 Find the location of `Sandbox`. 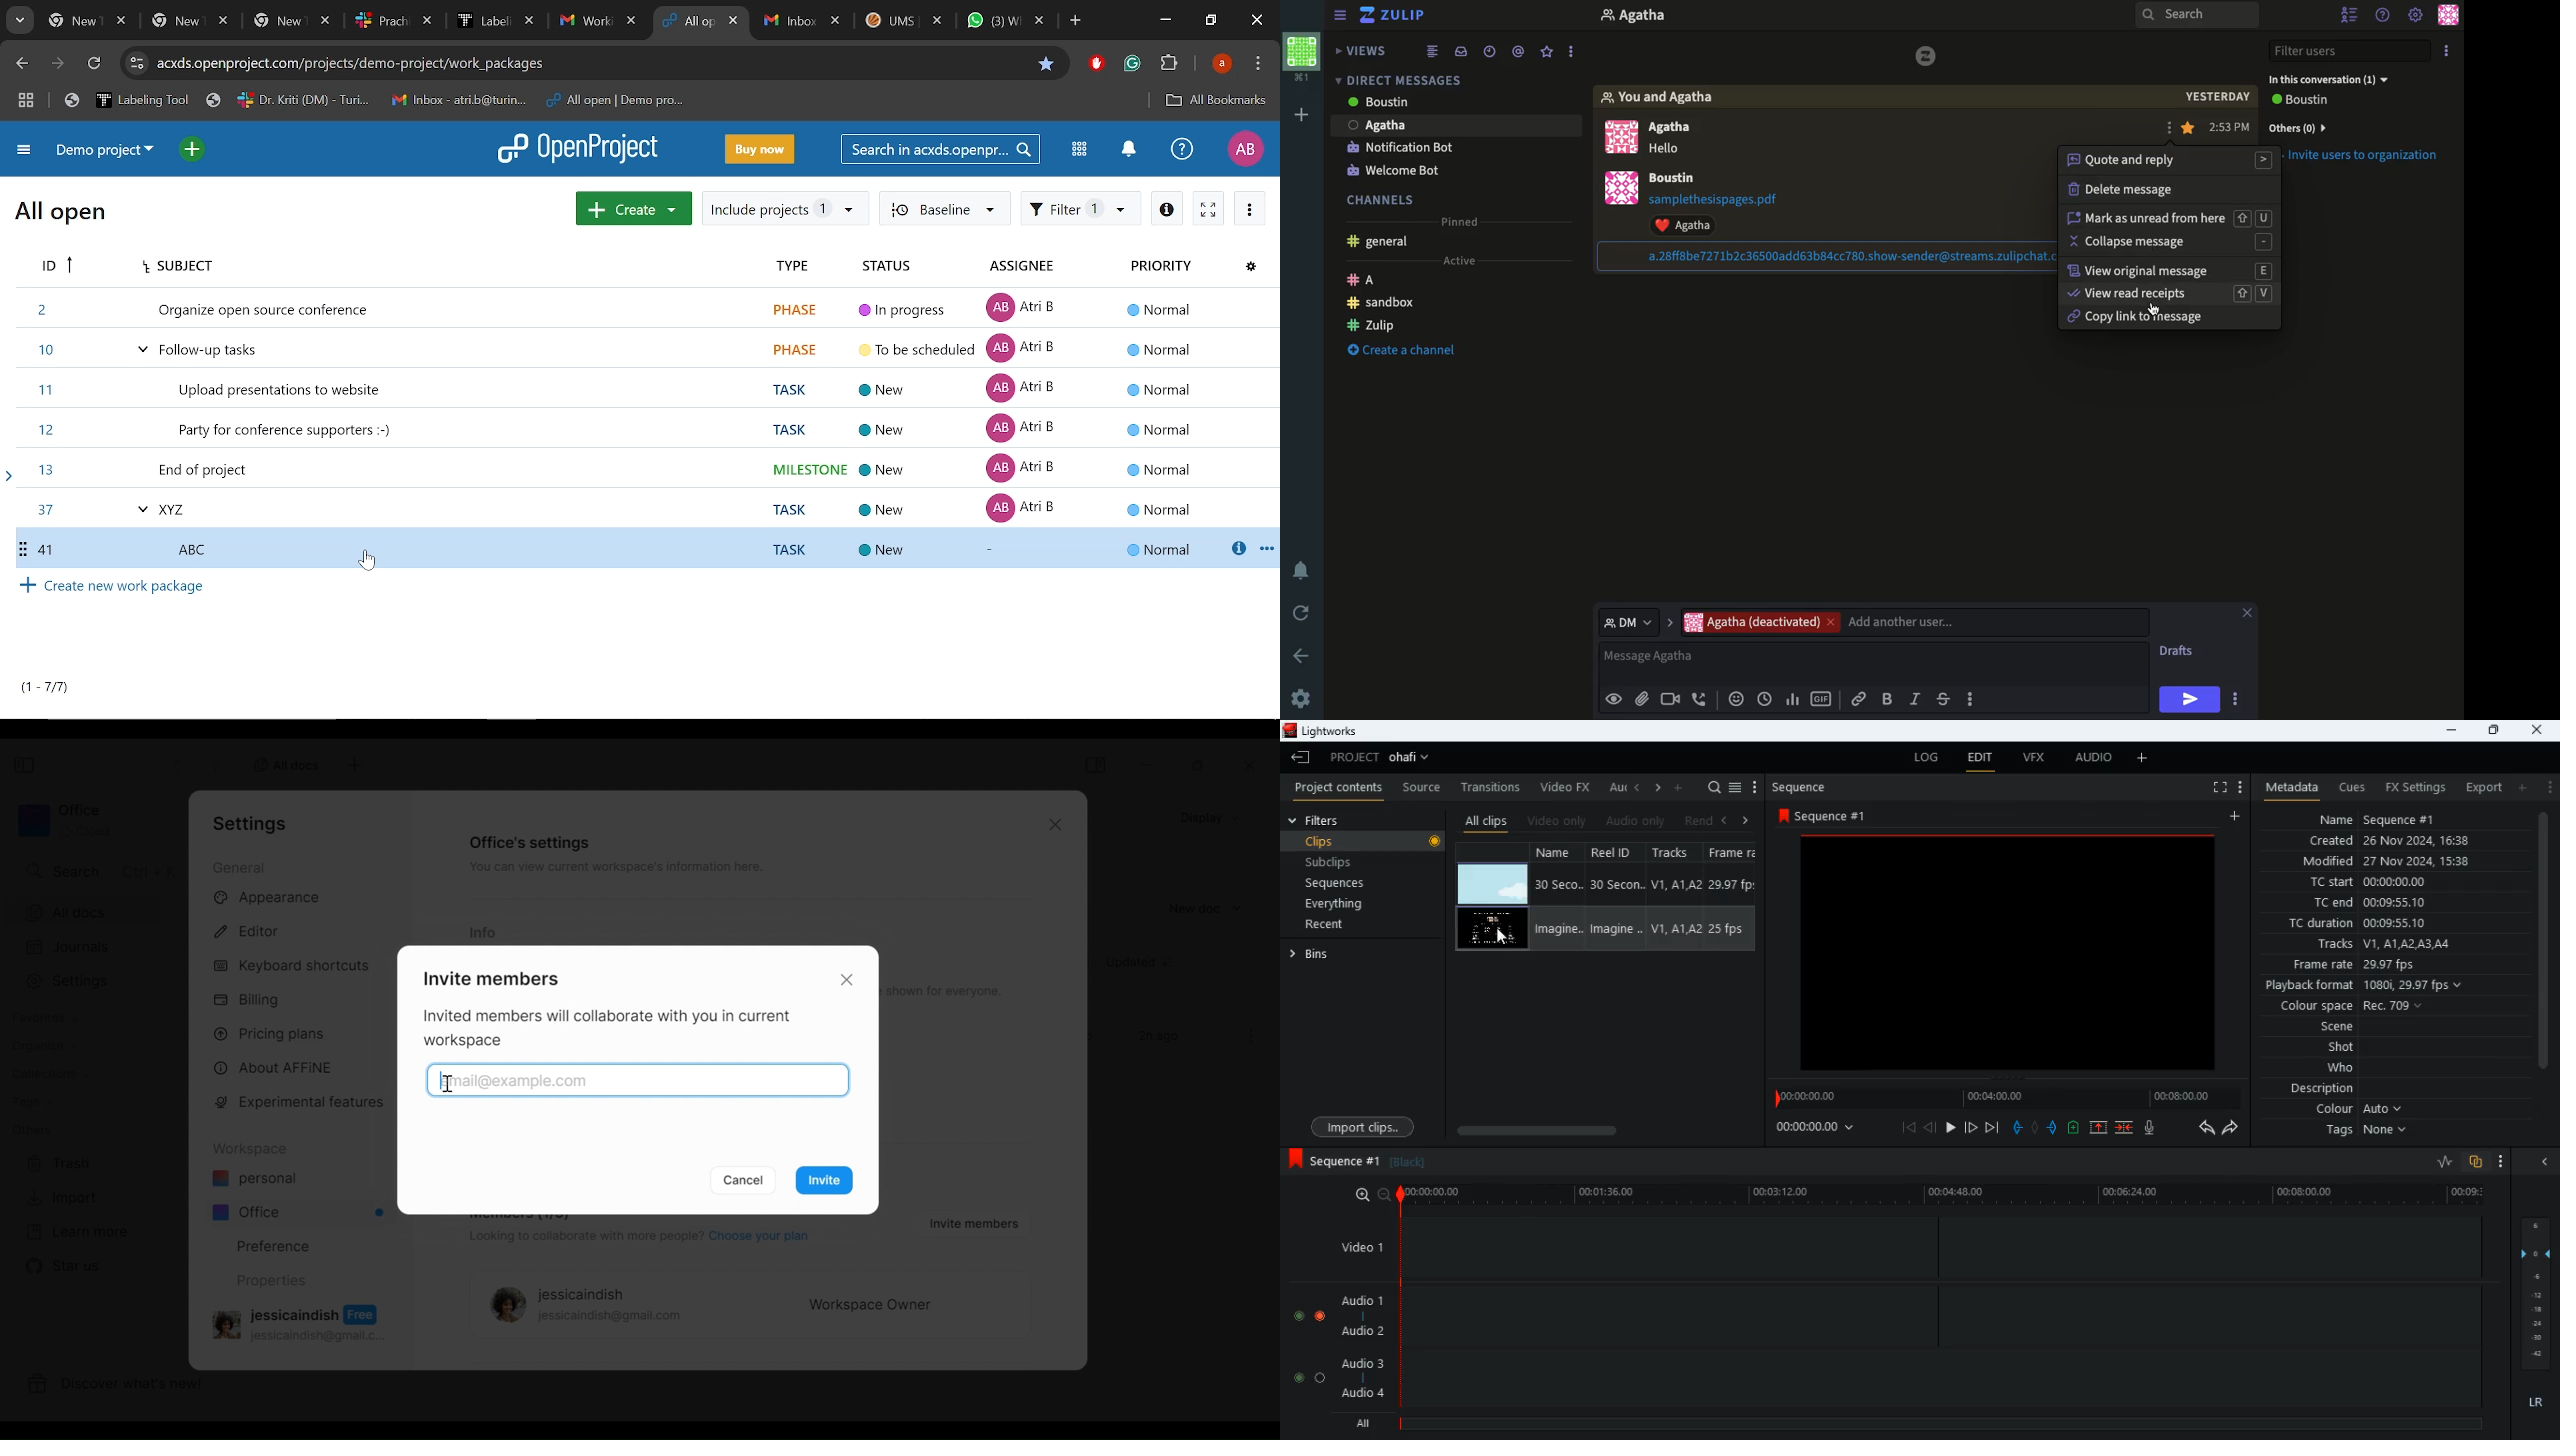

Sandbox is located at coordinates (1382, 303).